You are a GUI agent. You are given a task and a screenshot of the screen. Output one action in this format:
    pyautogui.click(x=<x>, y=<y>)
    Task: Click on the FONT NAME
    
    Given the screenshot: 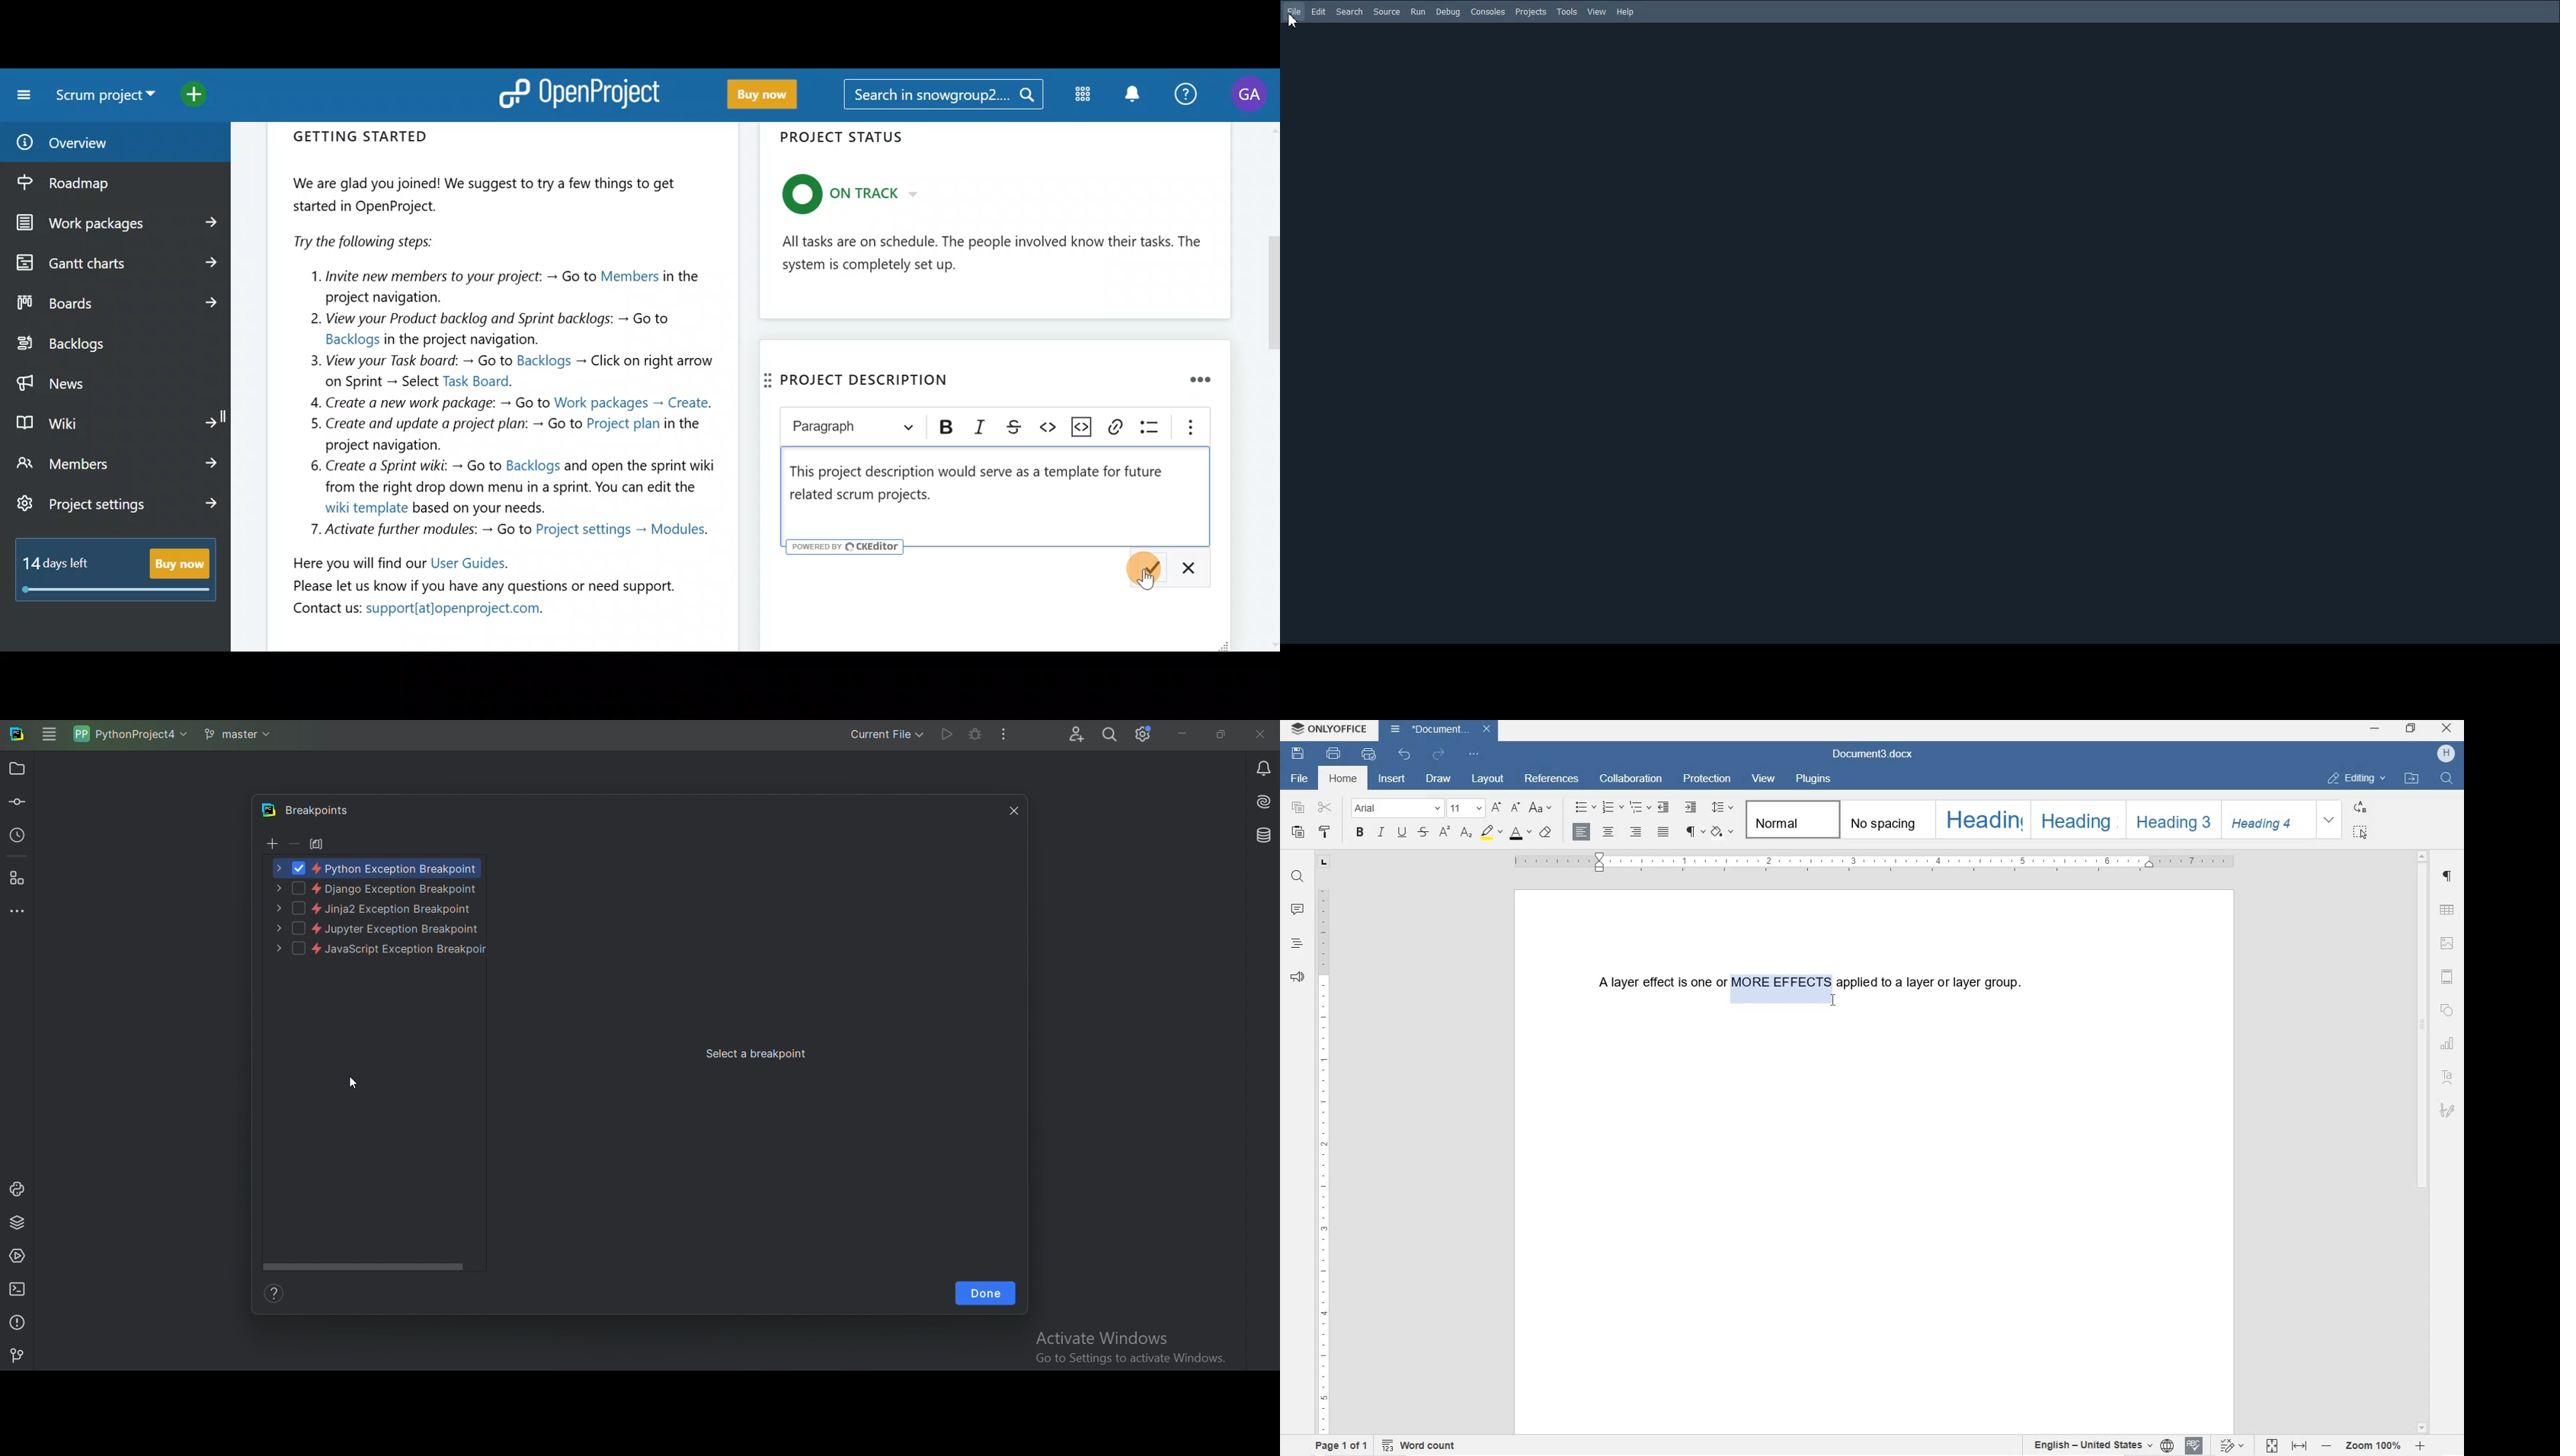 What is the action you would take?
    pyautogui.click(x=1396, y=807)
    